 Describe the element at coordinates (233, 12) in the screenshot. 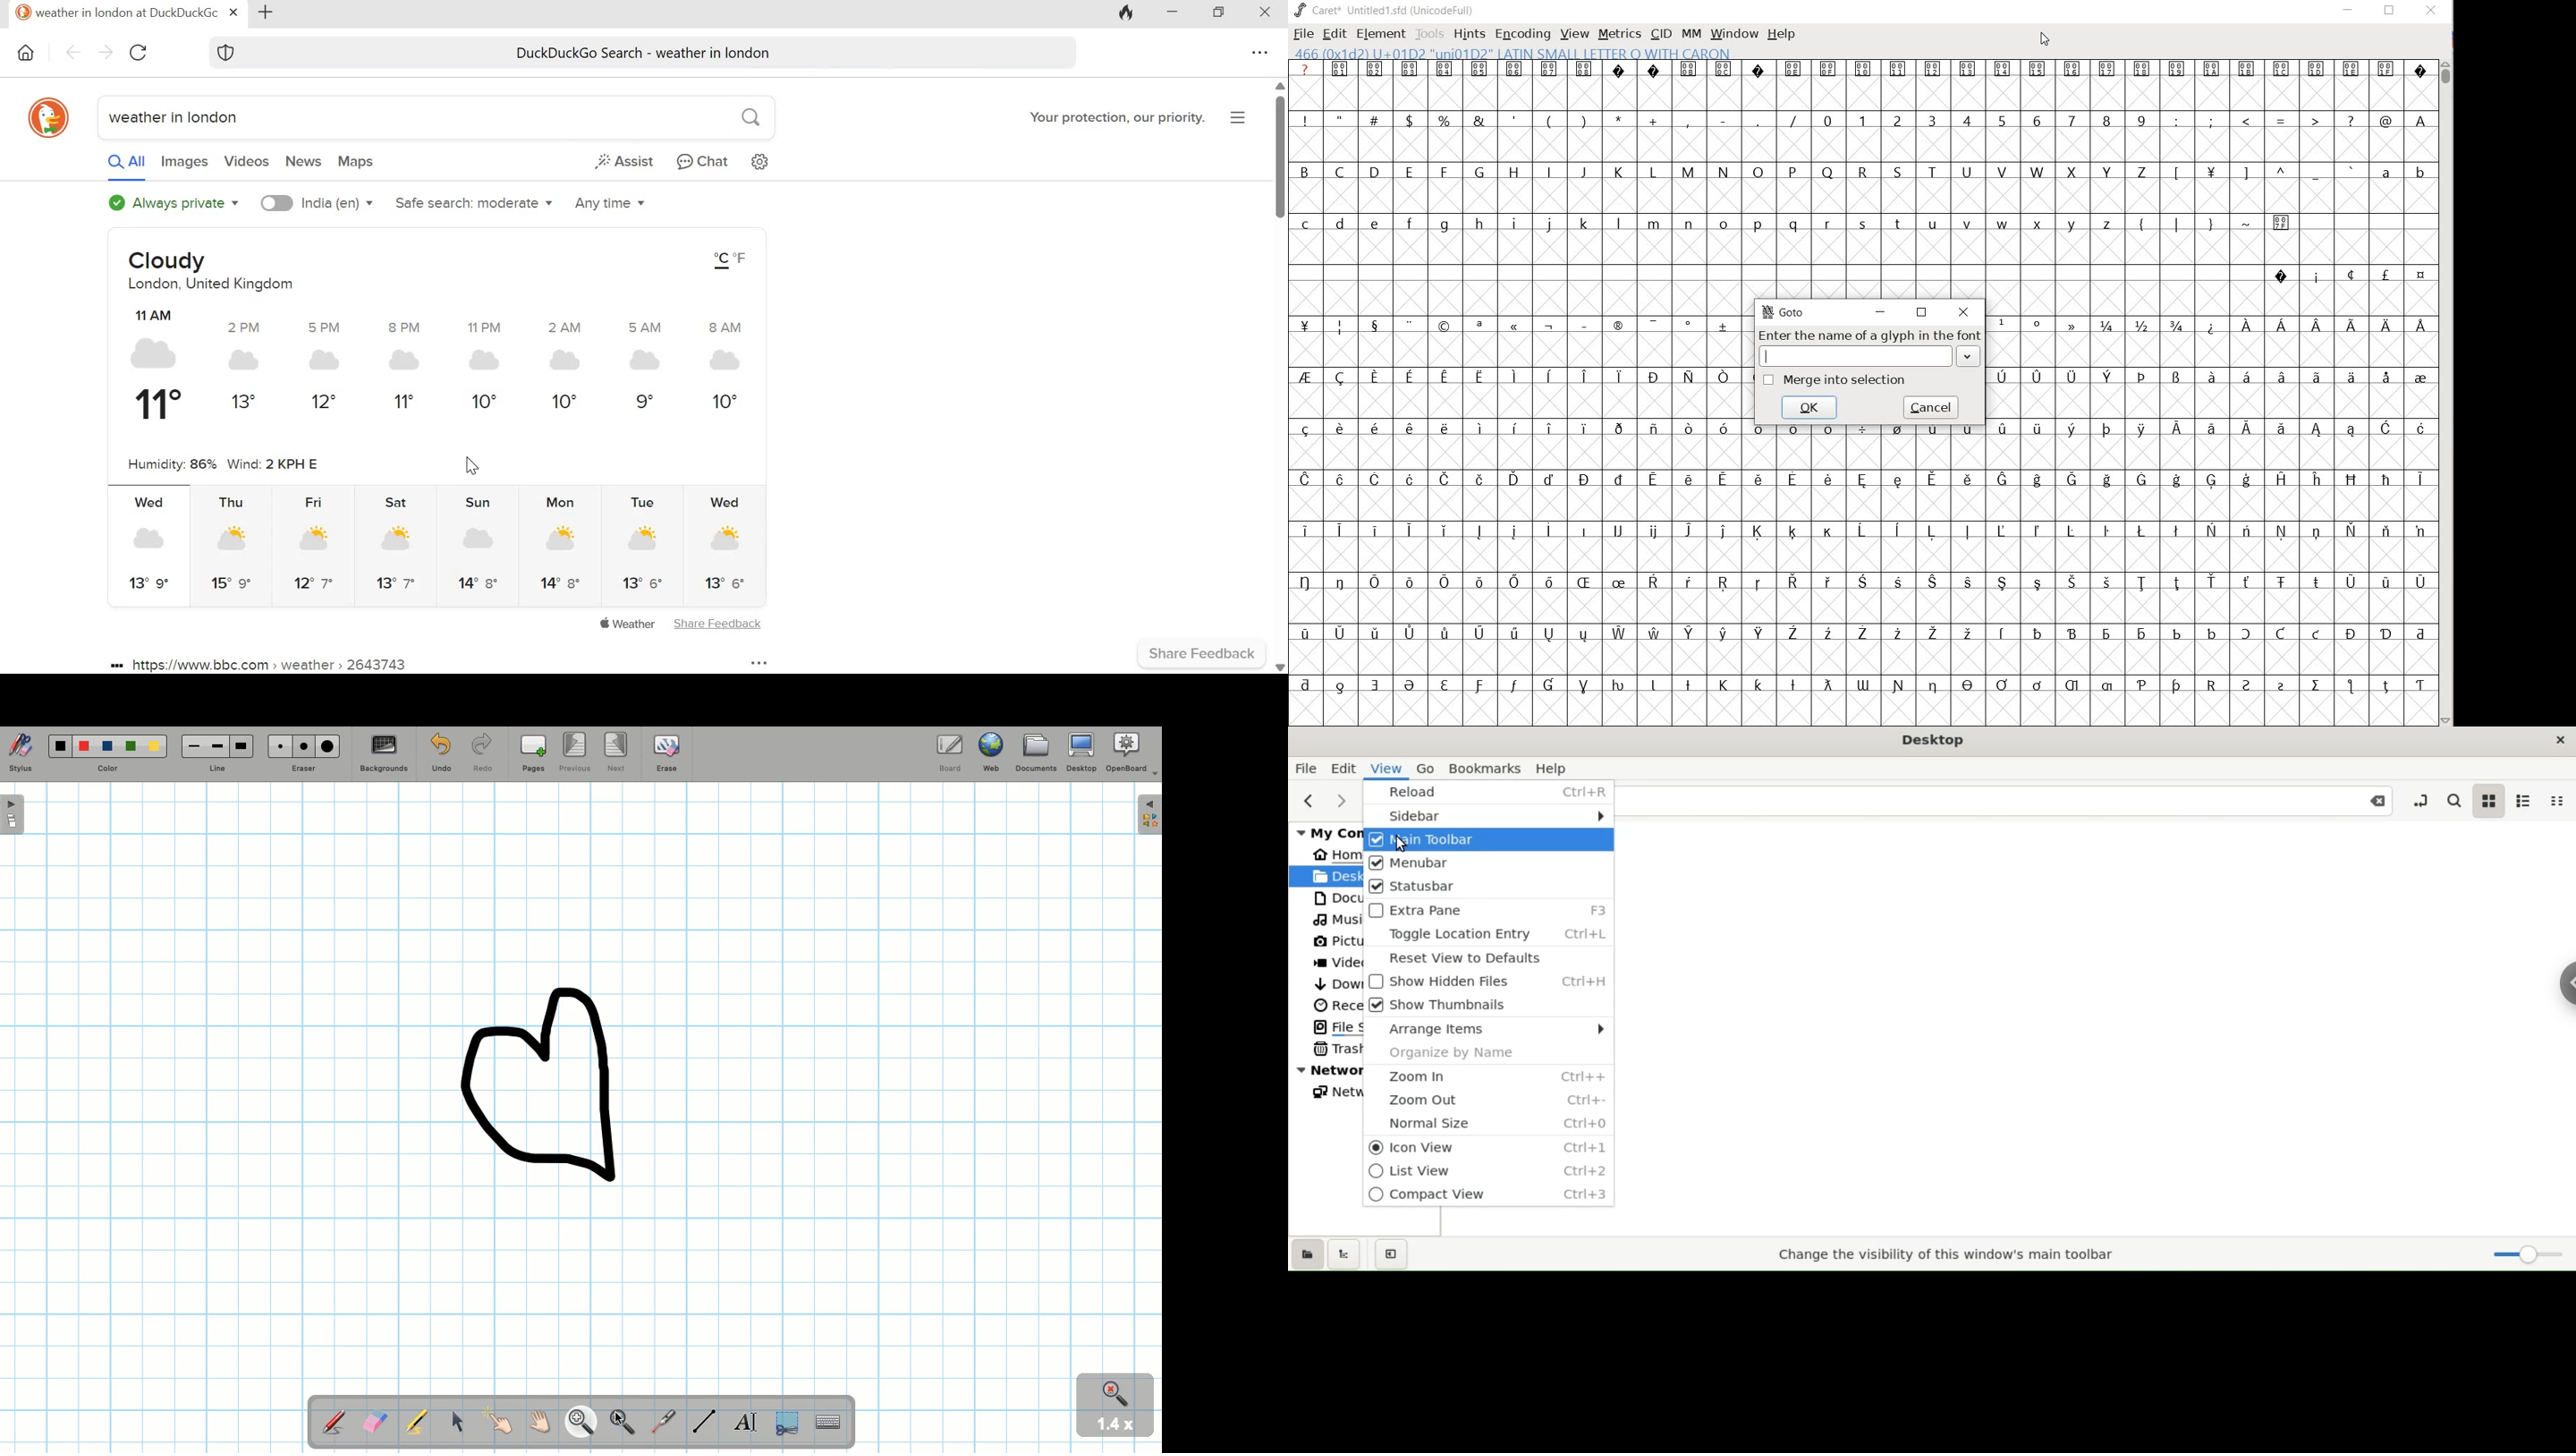

I see `Close tab` at that location.